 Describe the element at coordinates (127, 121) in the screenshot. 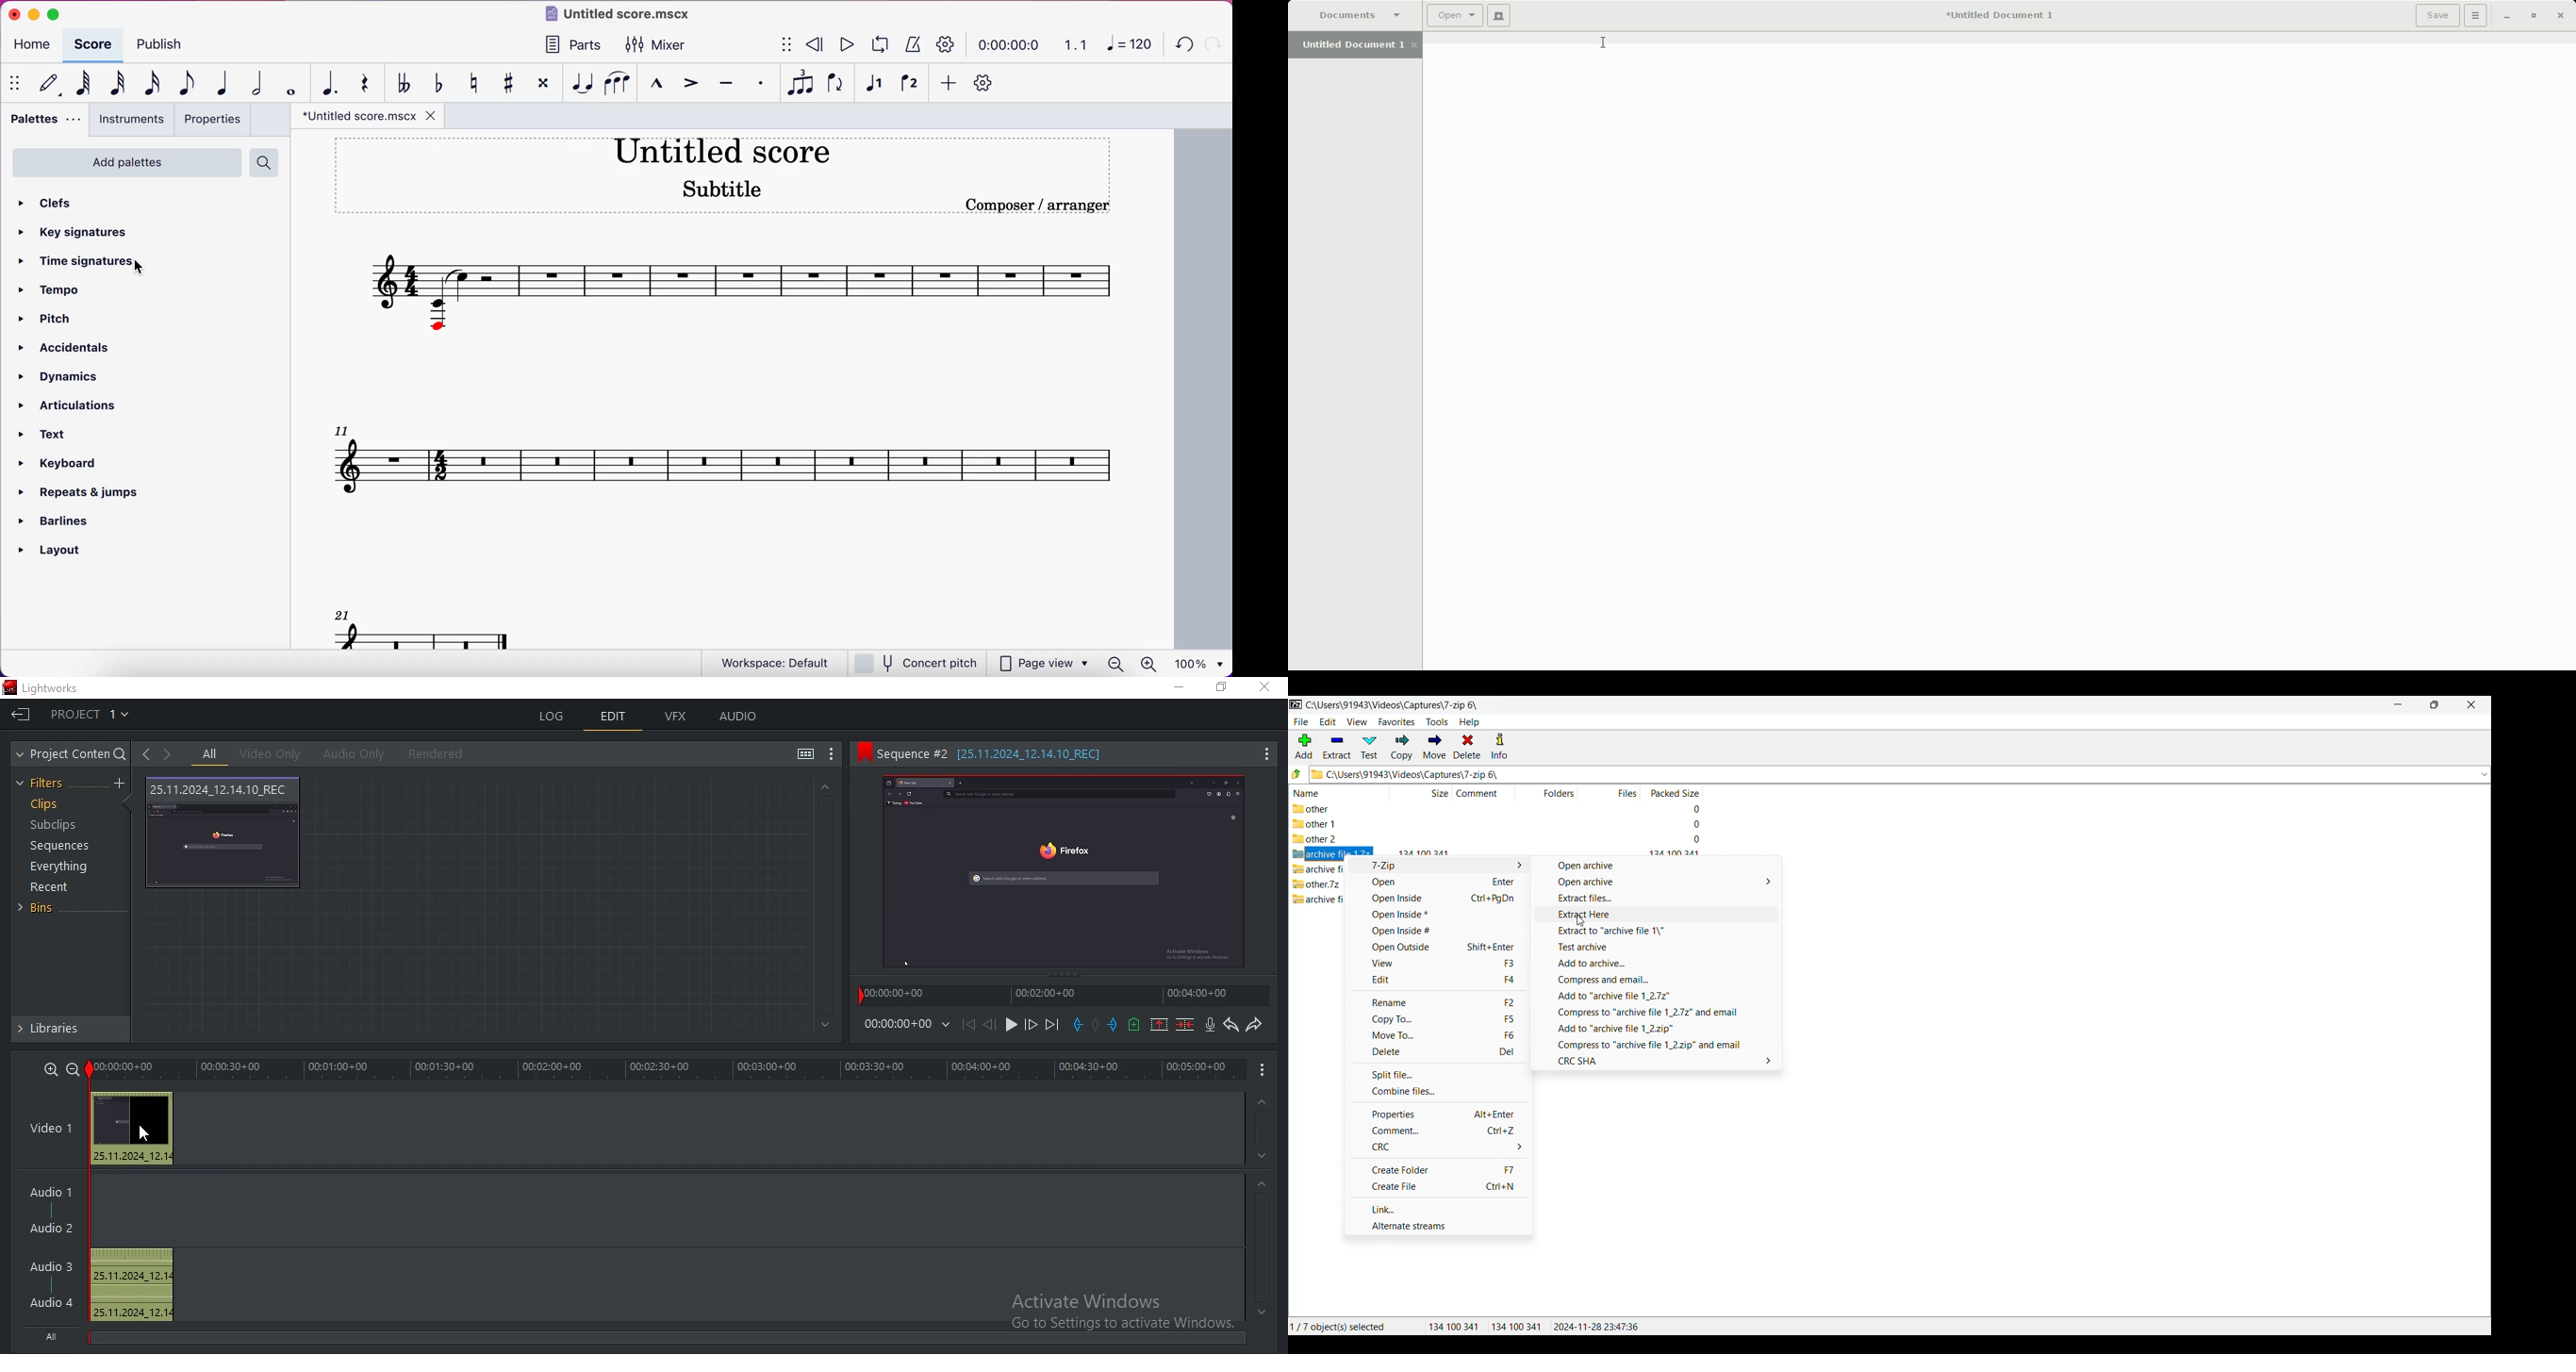

I see `instruments` at that location.